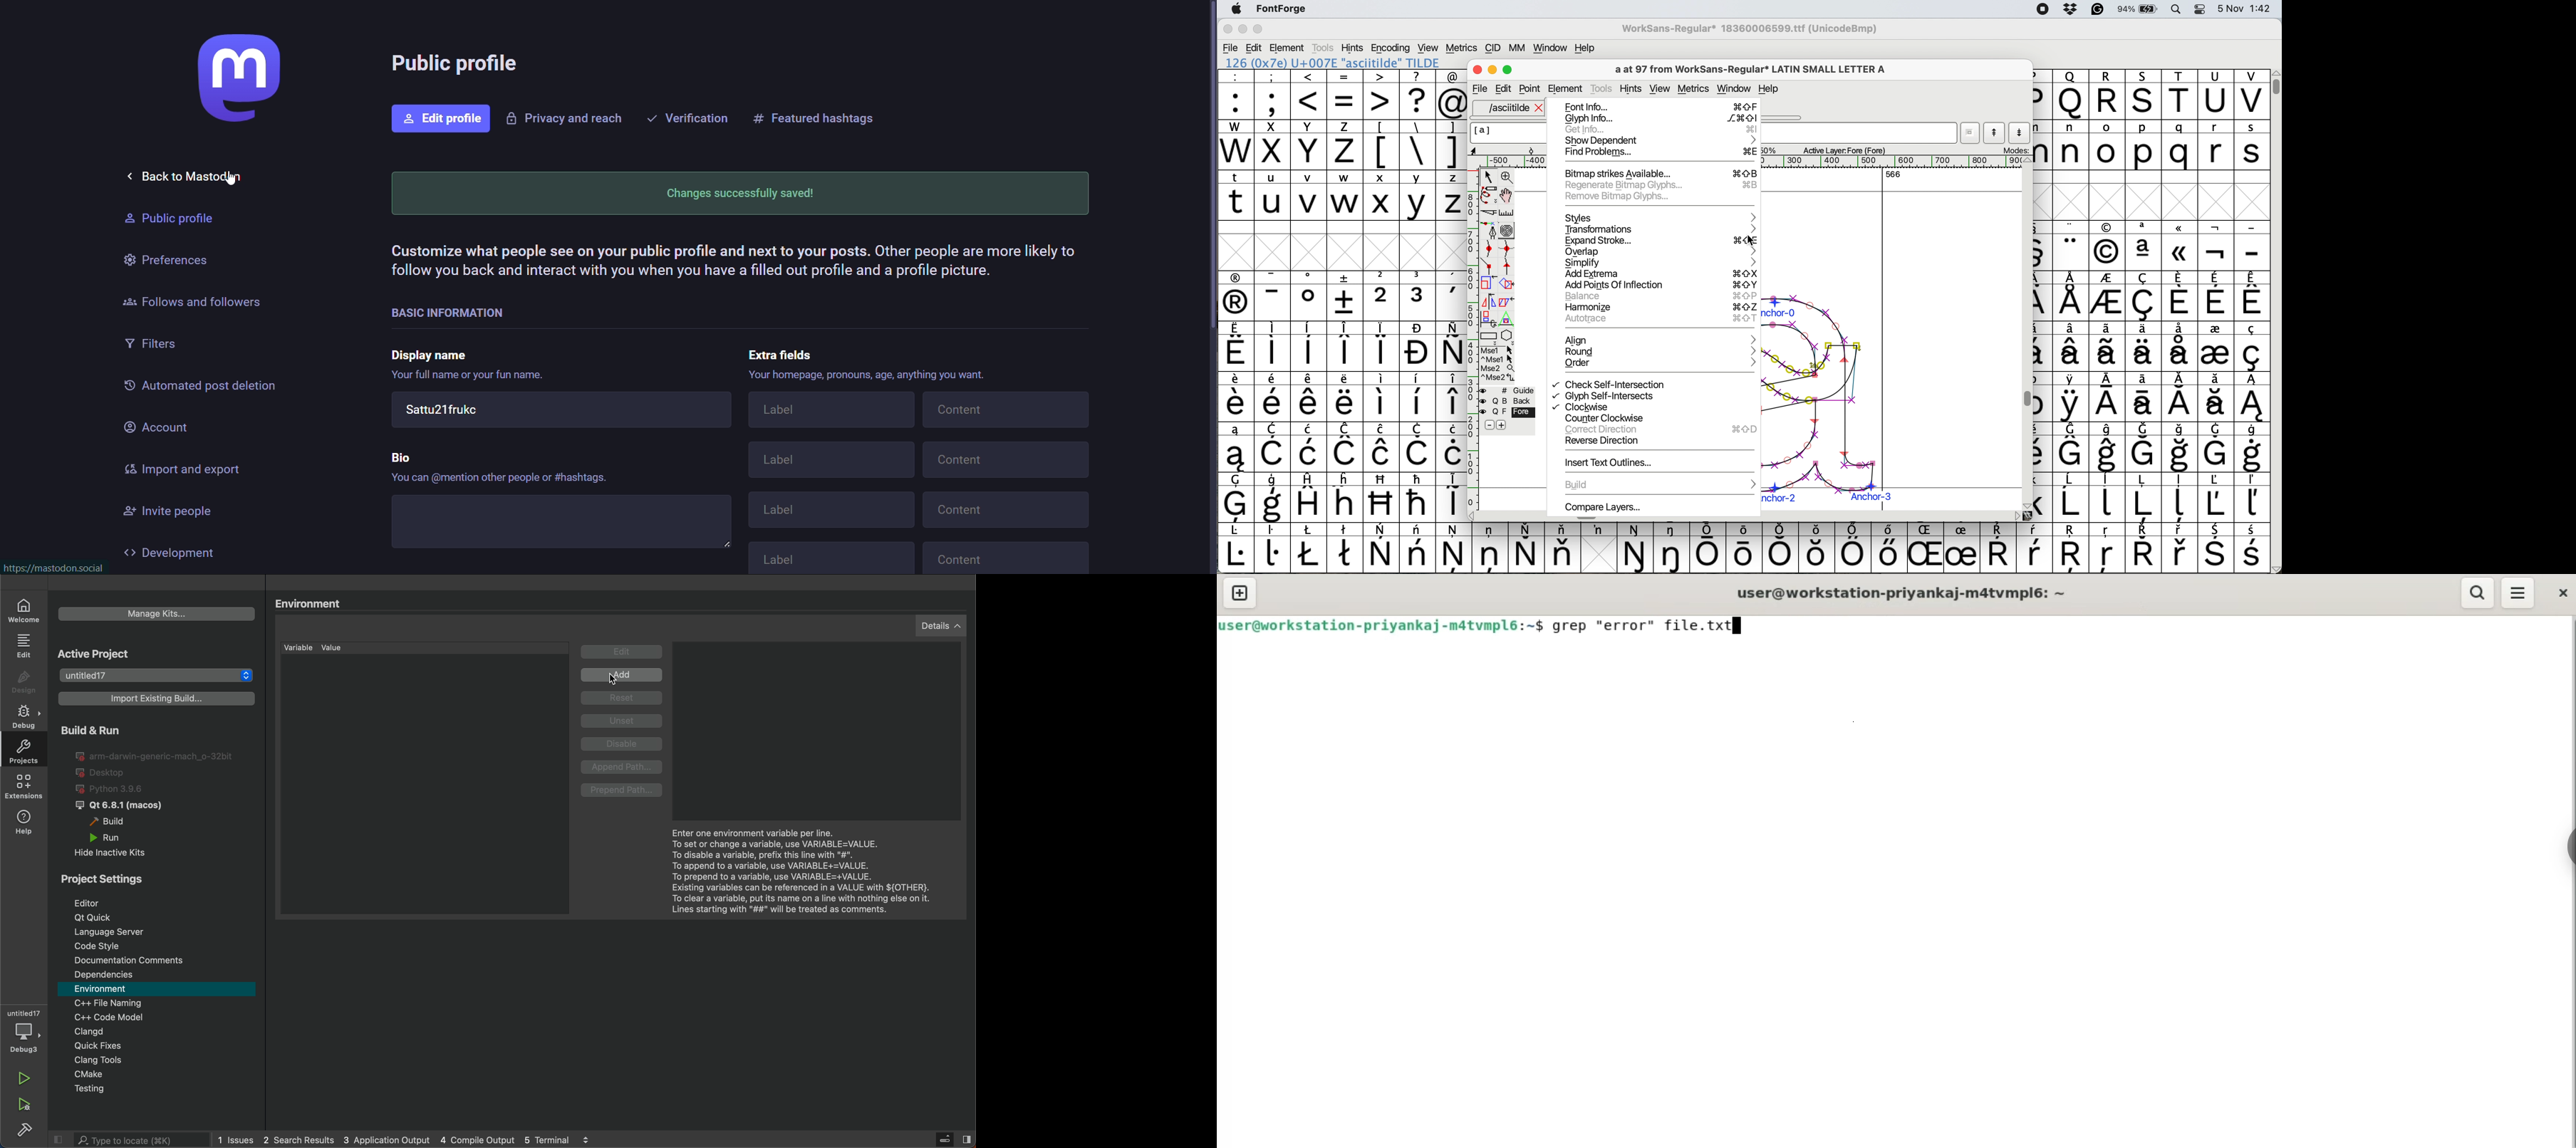  What do you see at coordinates (1509, 248) in the screenshot?
I see `add a curve point vertically or horizontally` at bounding box center [1509, 248].